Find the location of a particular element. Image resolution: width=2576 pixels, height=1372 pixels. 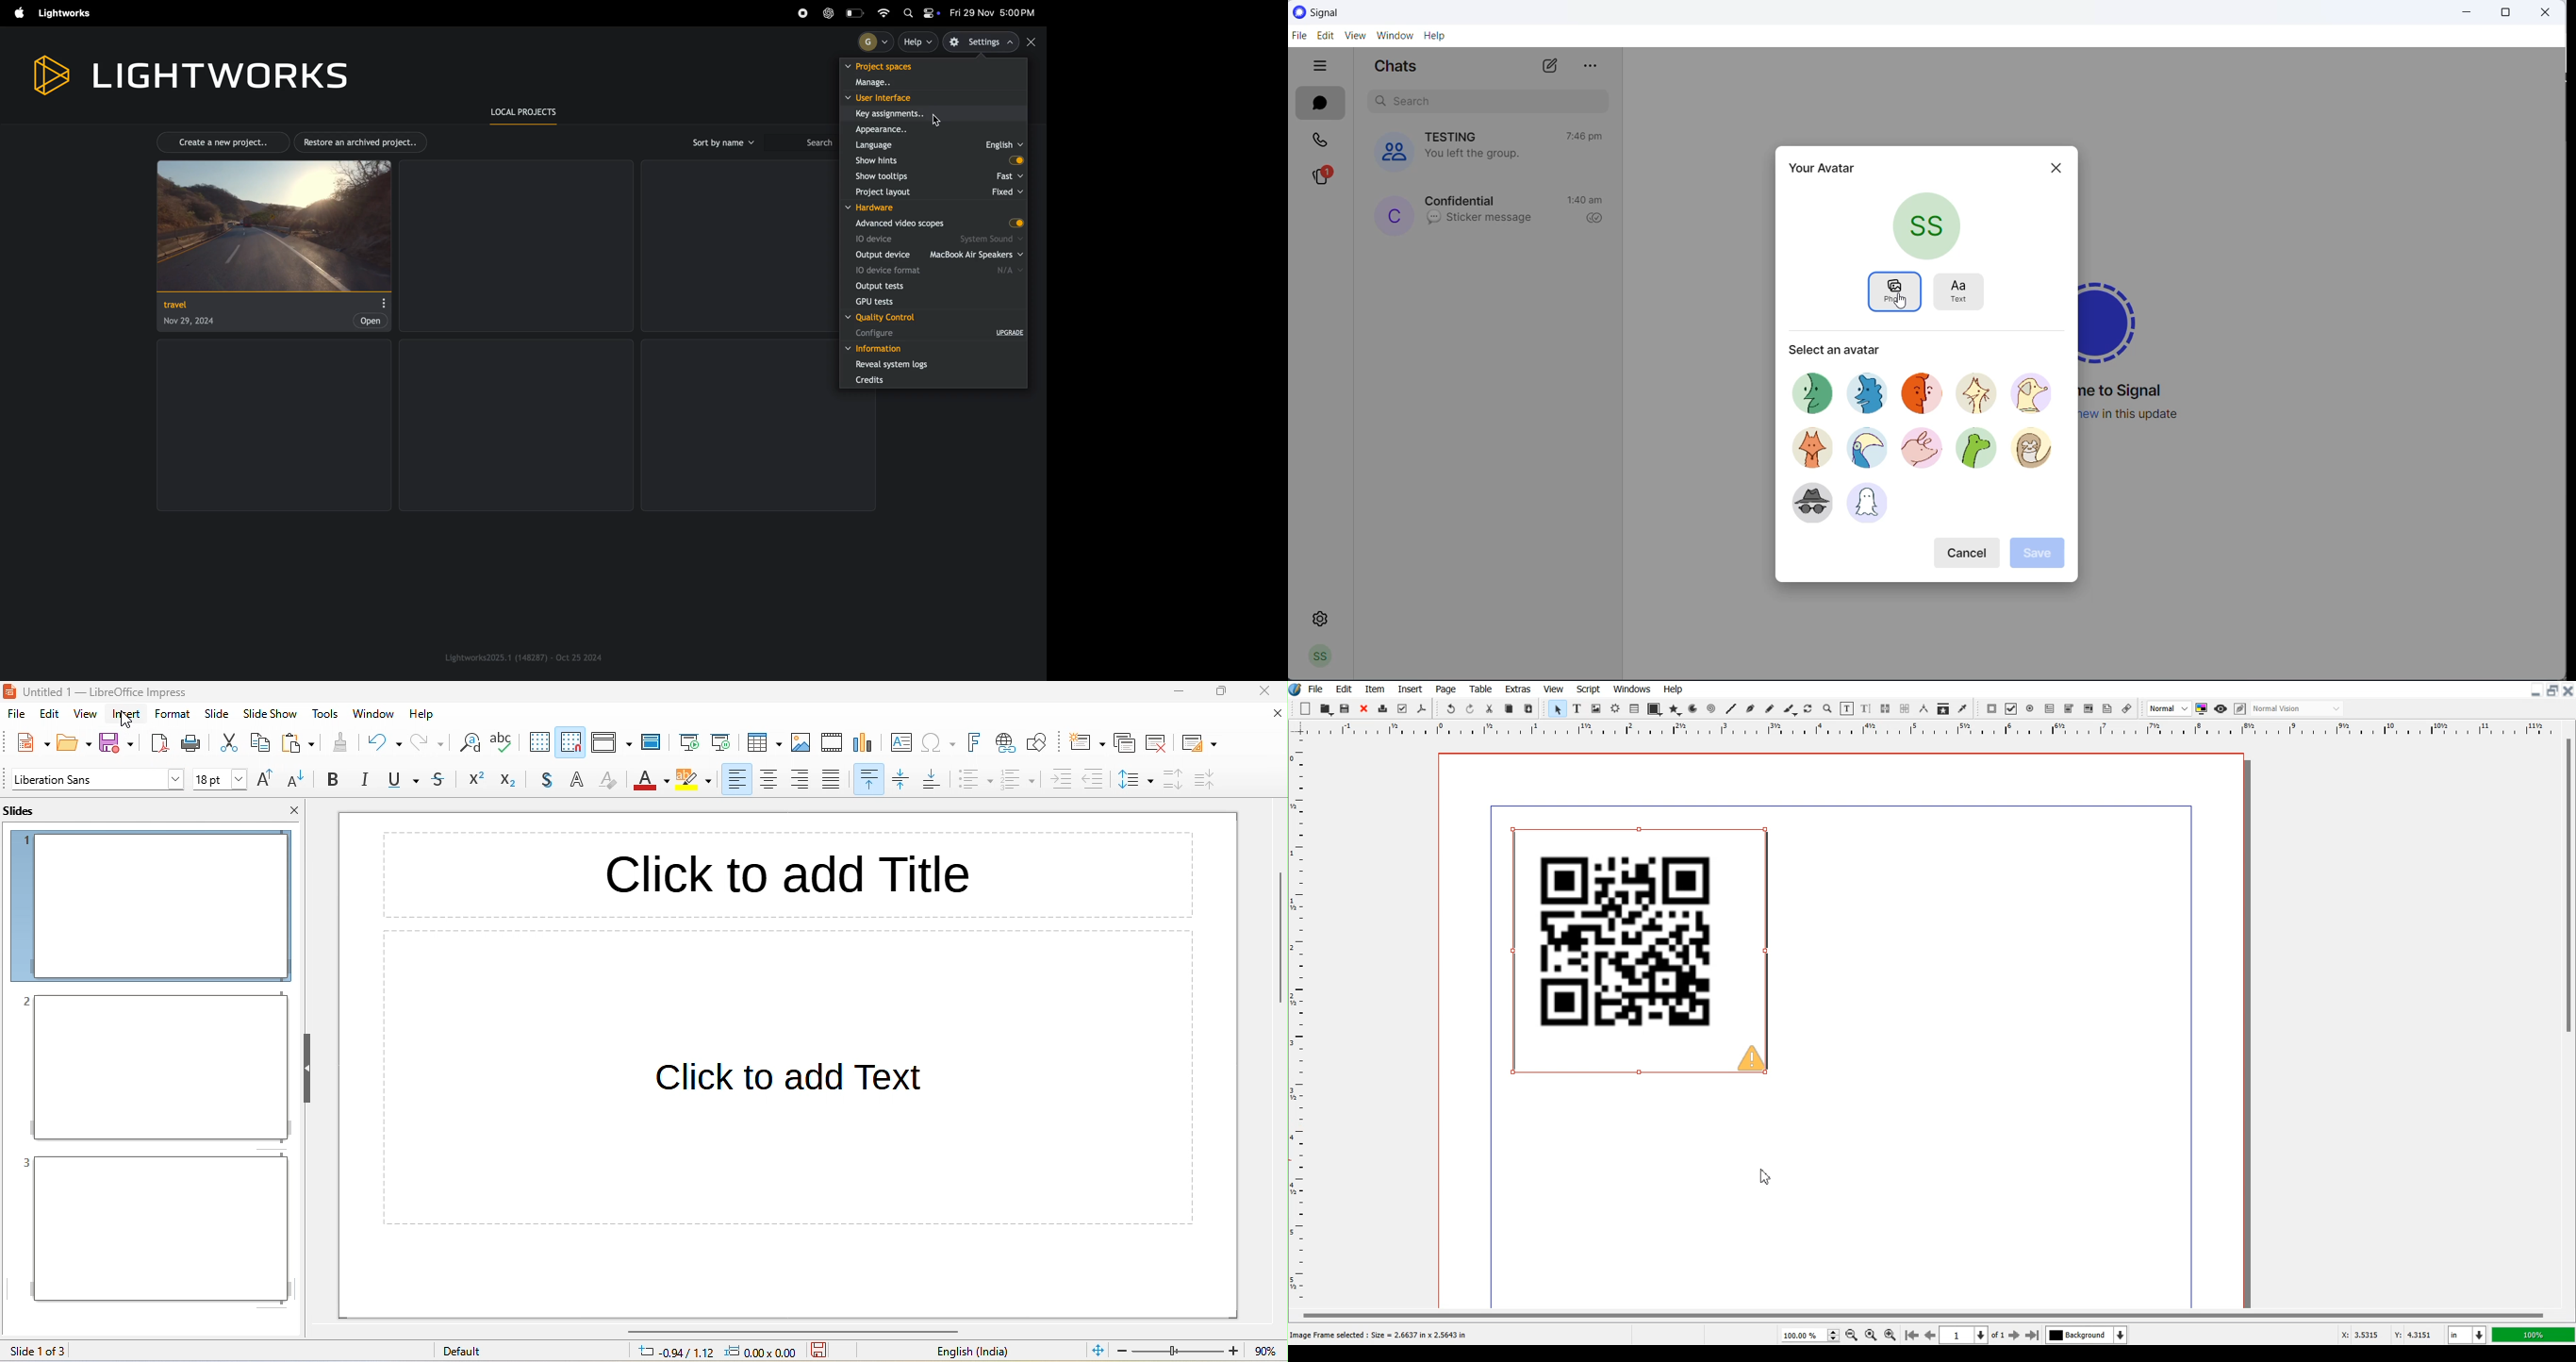

credits is located at coordinates (931, 380).